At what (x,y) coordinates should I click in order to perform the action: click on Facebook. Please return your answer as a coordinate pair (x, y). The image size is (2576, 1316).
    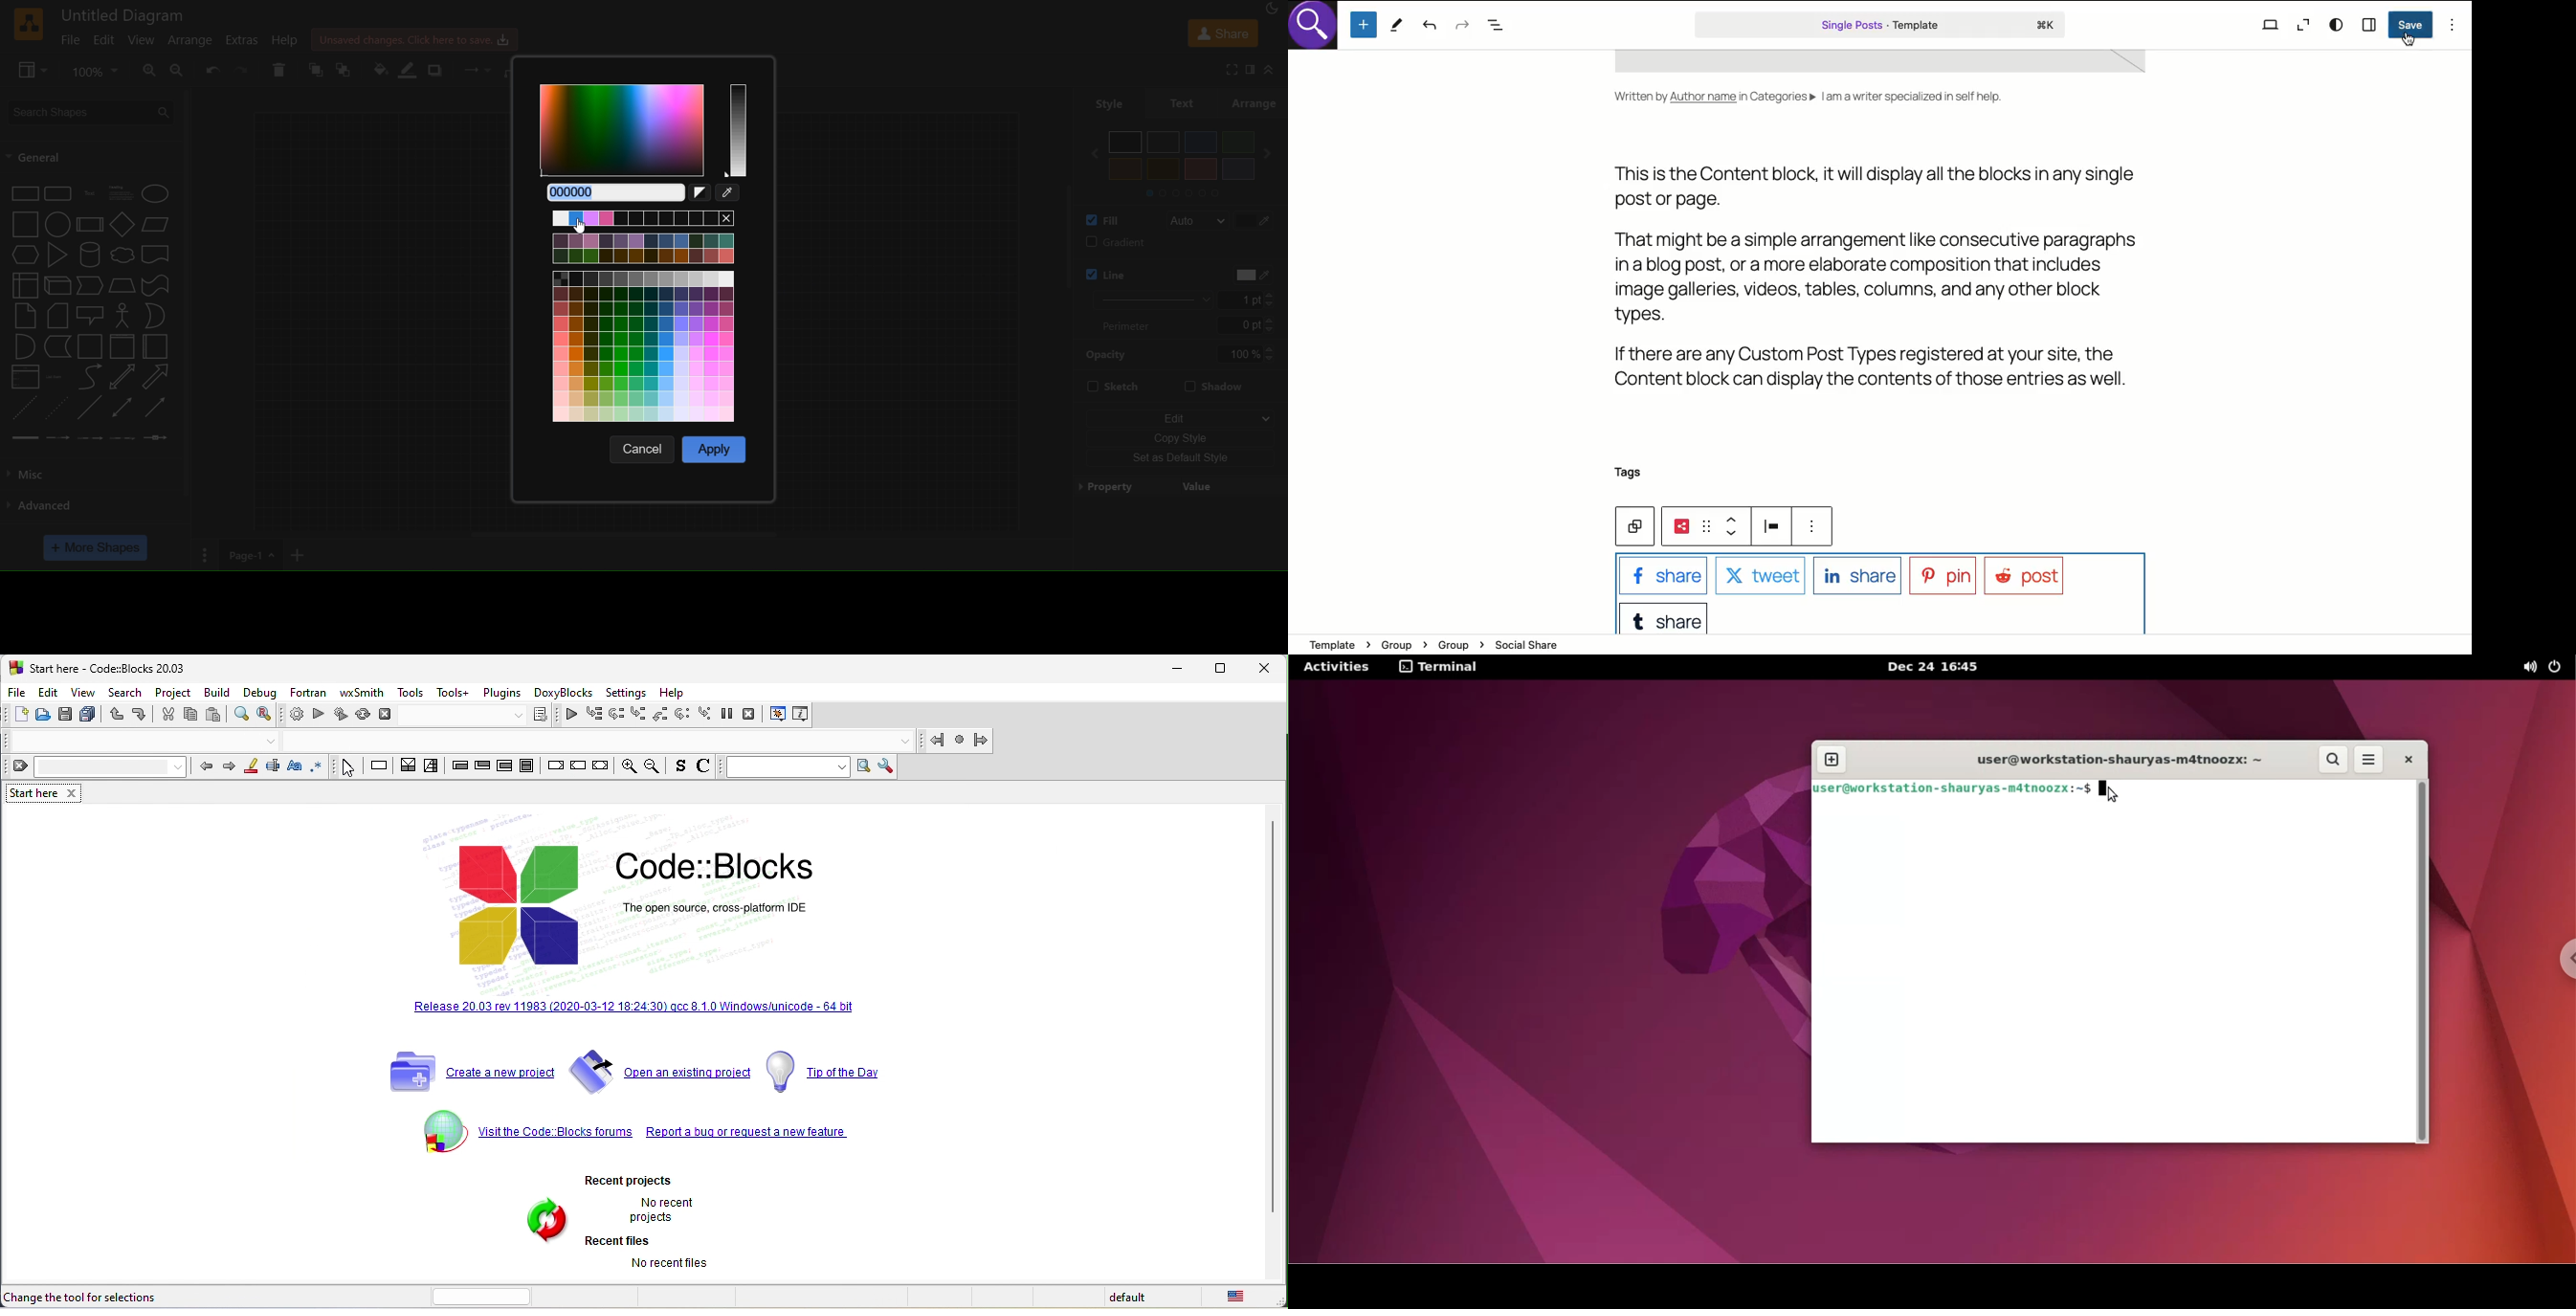
    Looking at the image, I should click on (1665, 576).